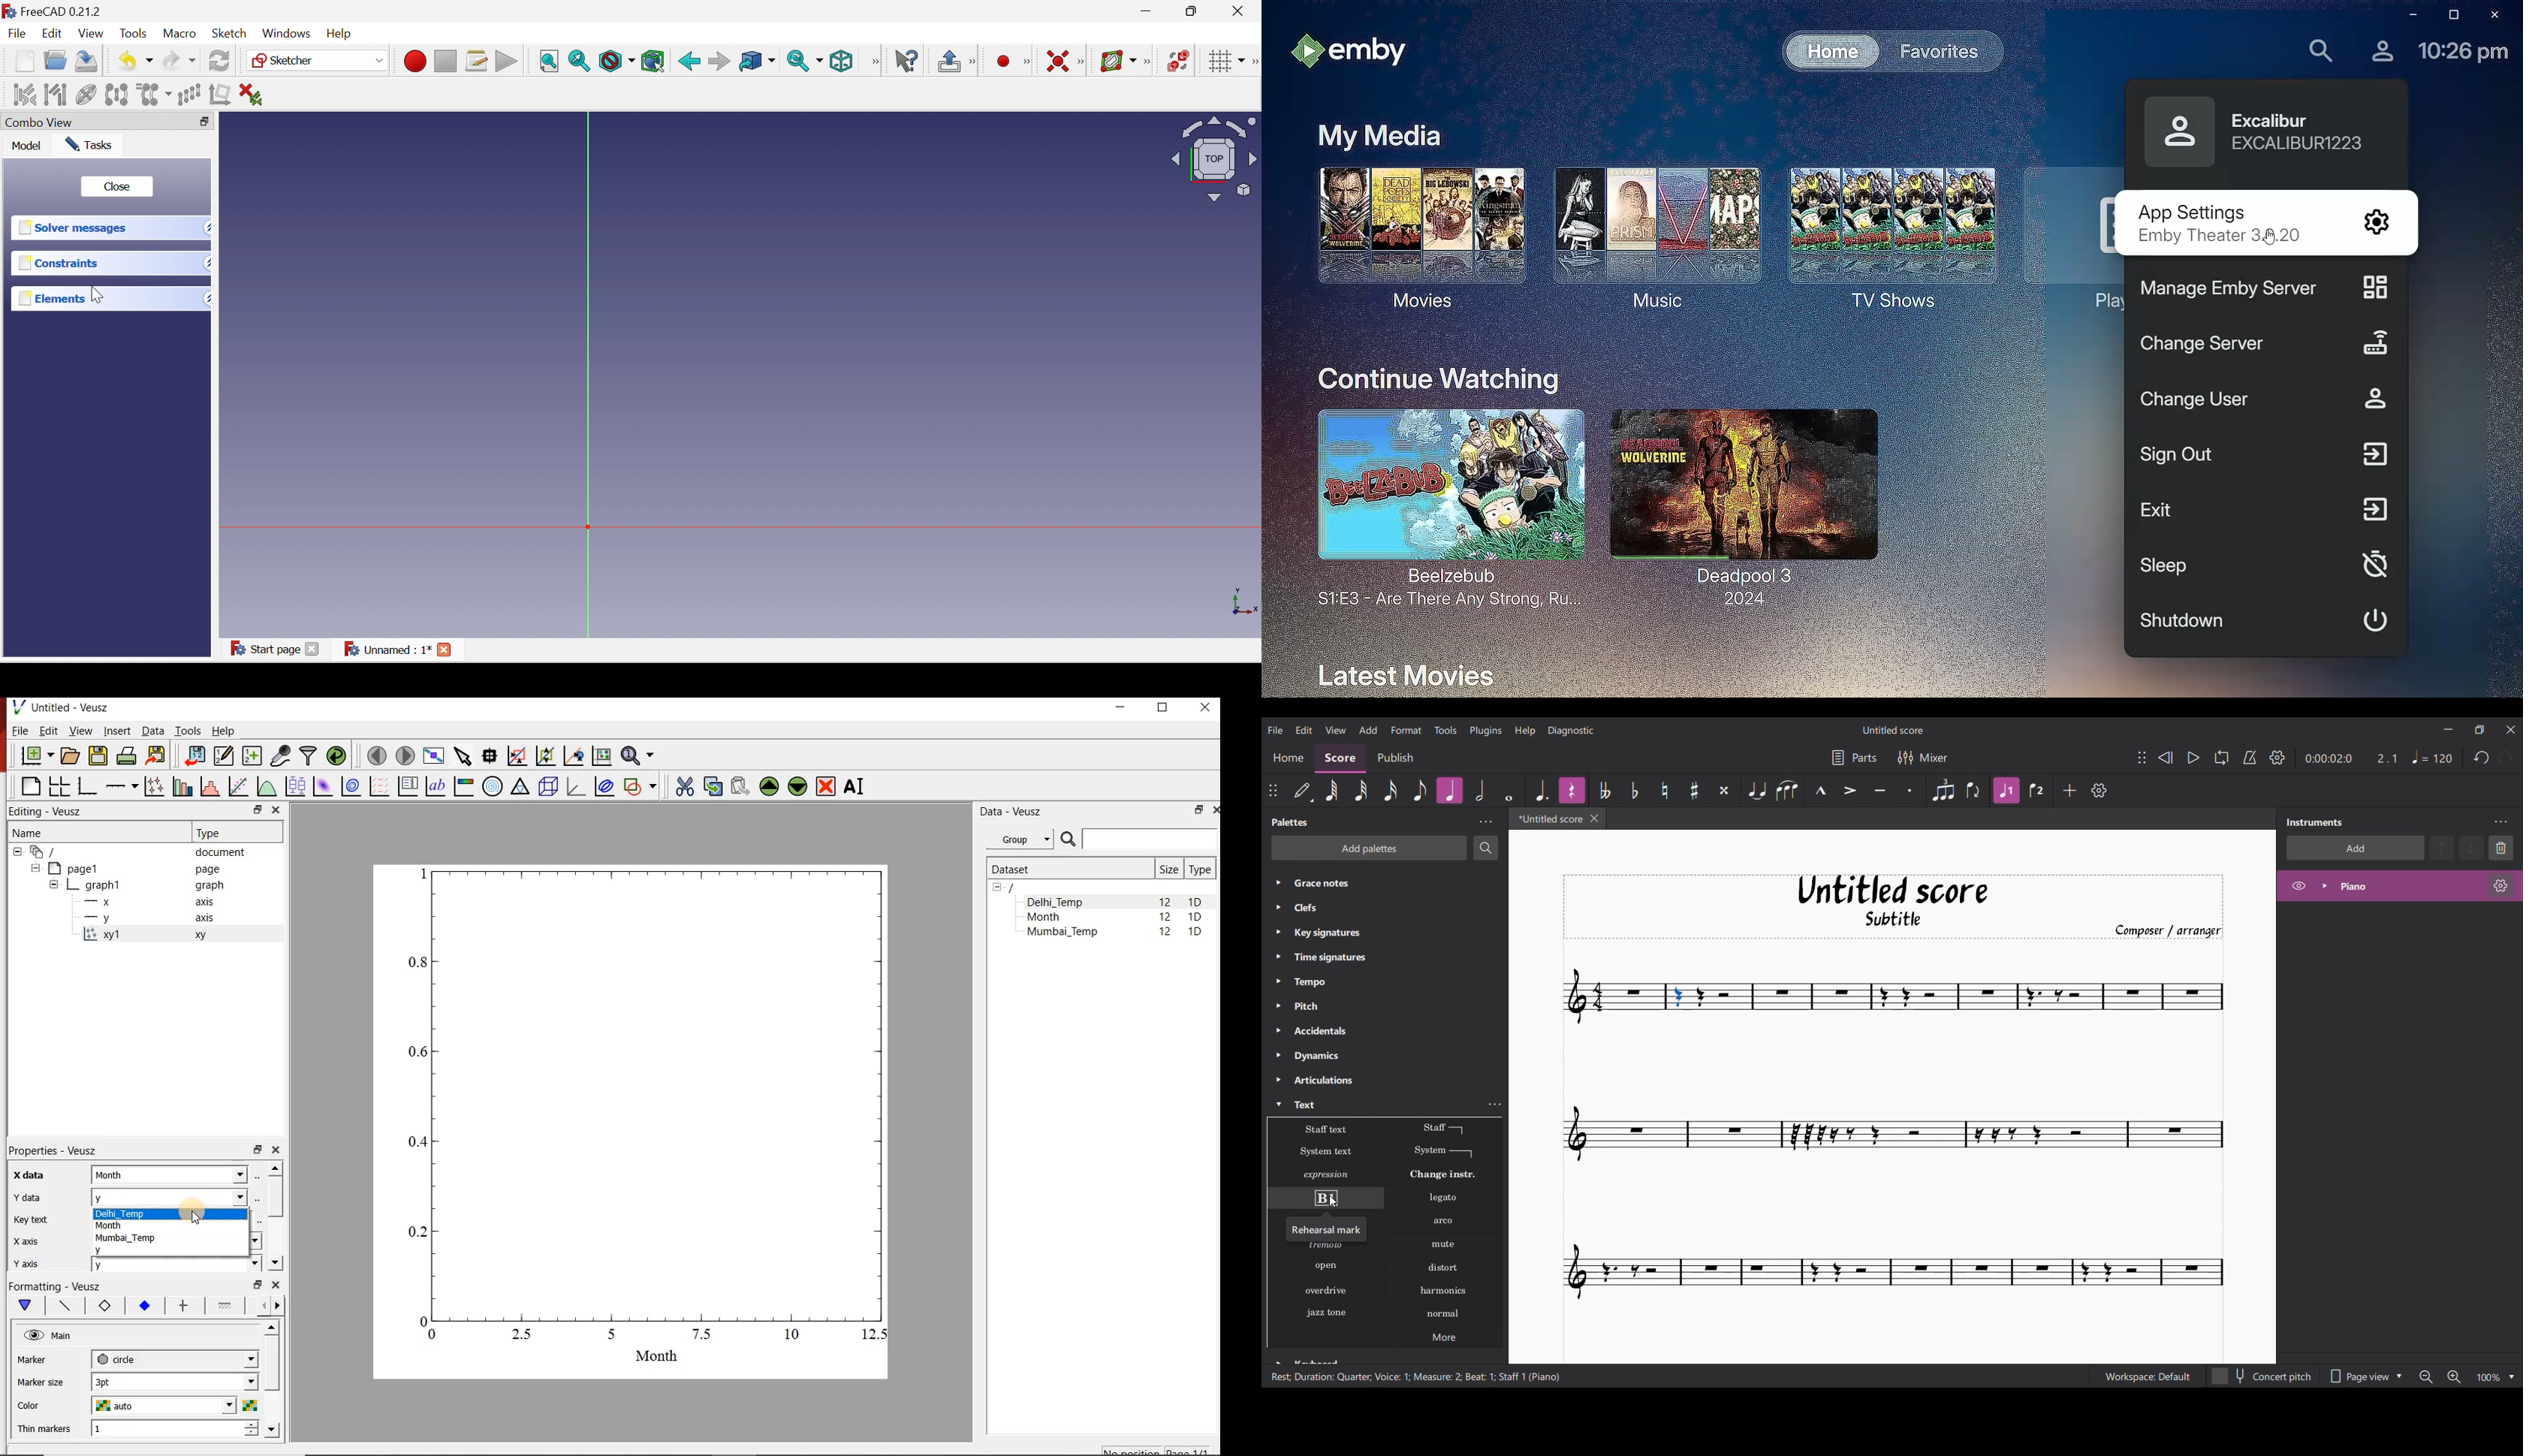 The height and width of the screenshot is (1456, 2548). Describe the element at coordinates (41, 1406) in the screenshot. I see `color` at that location.